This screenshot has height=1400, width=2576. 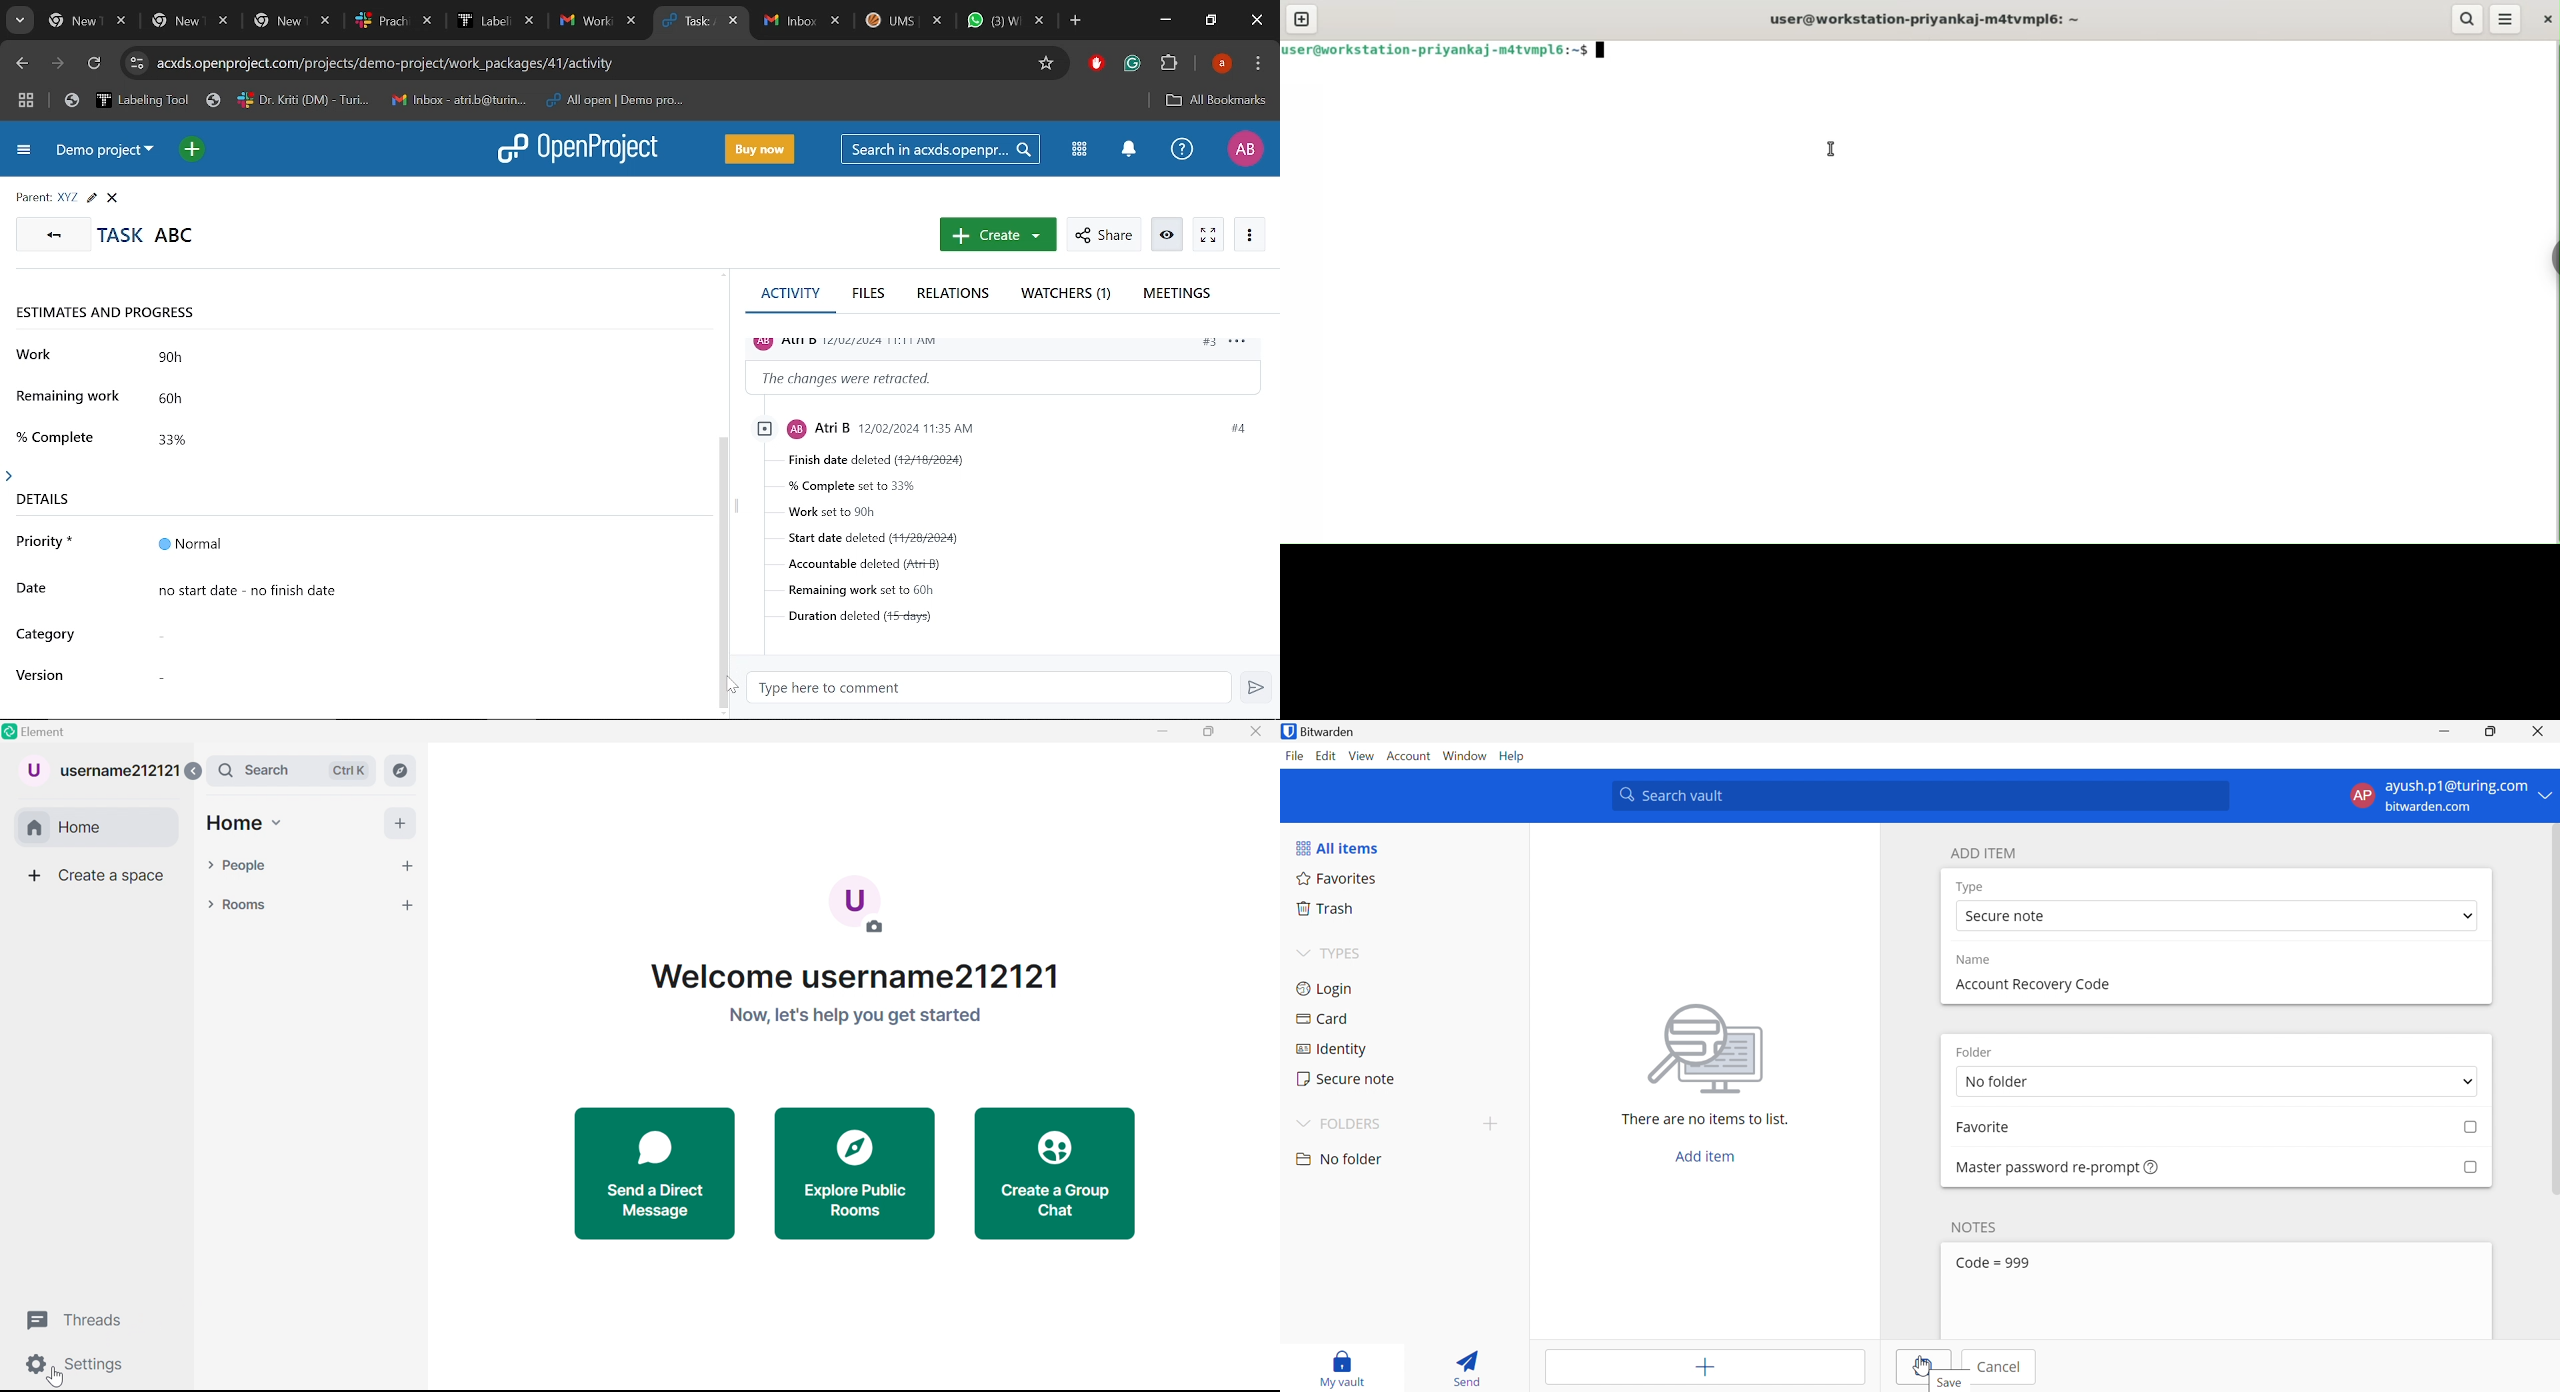 I want to click on Profile, so click(x=1224, y=63).